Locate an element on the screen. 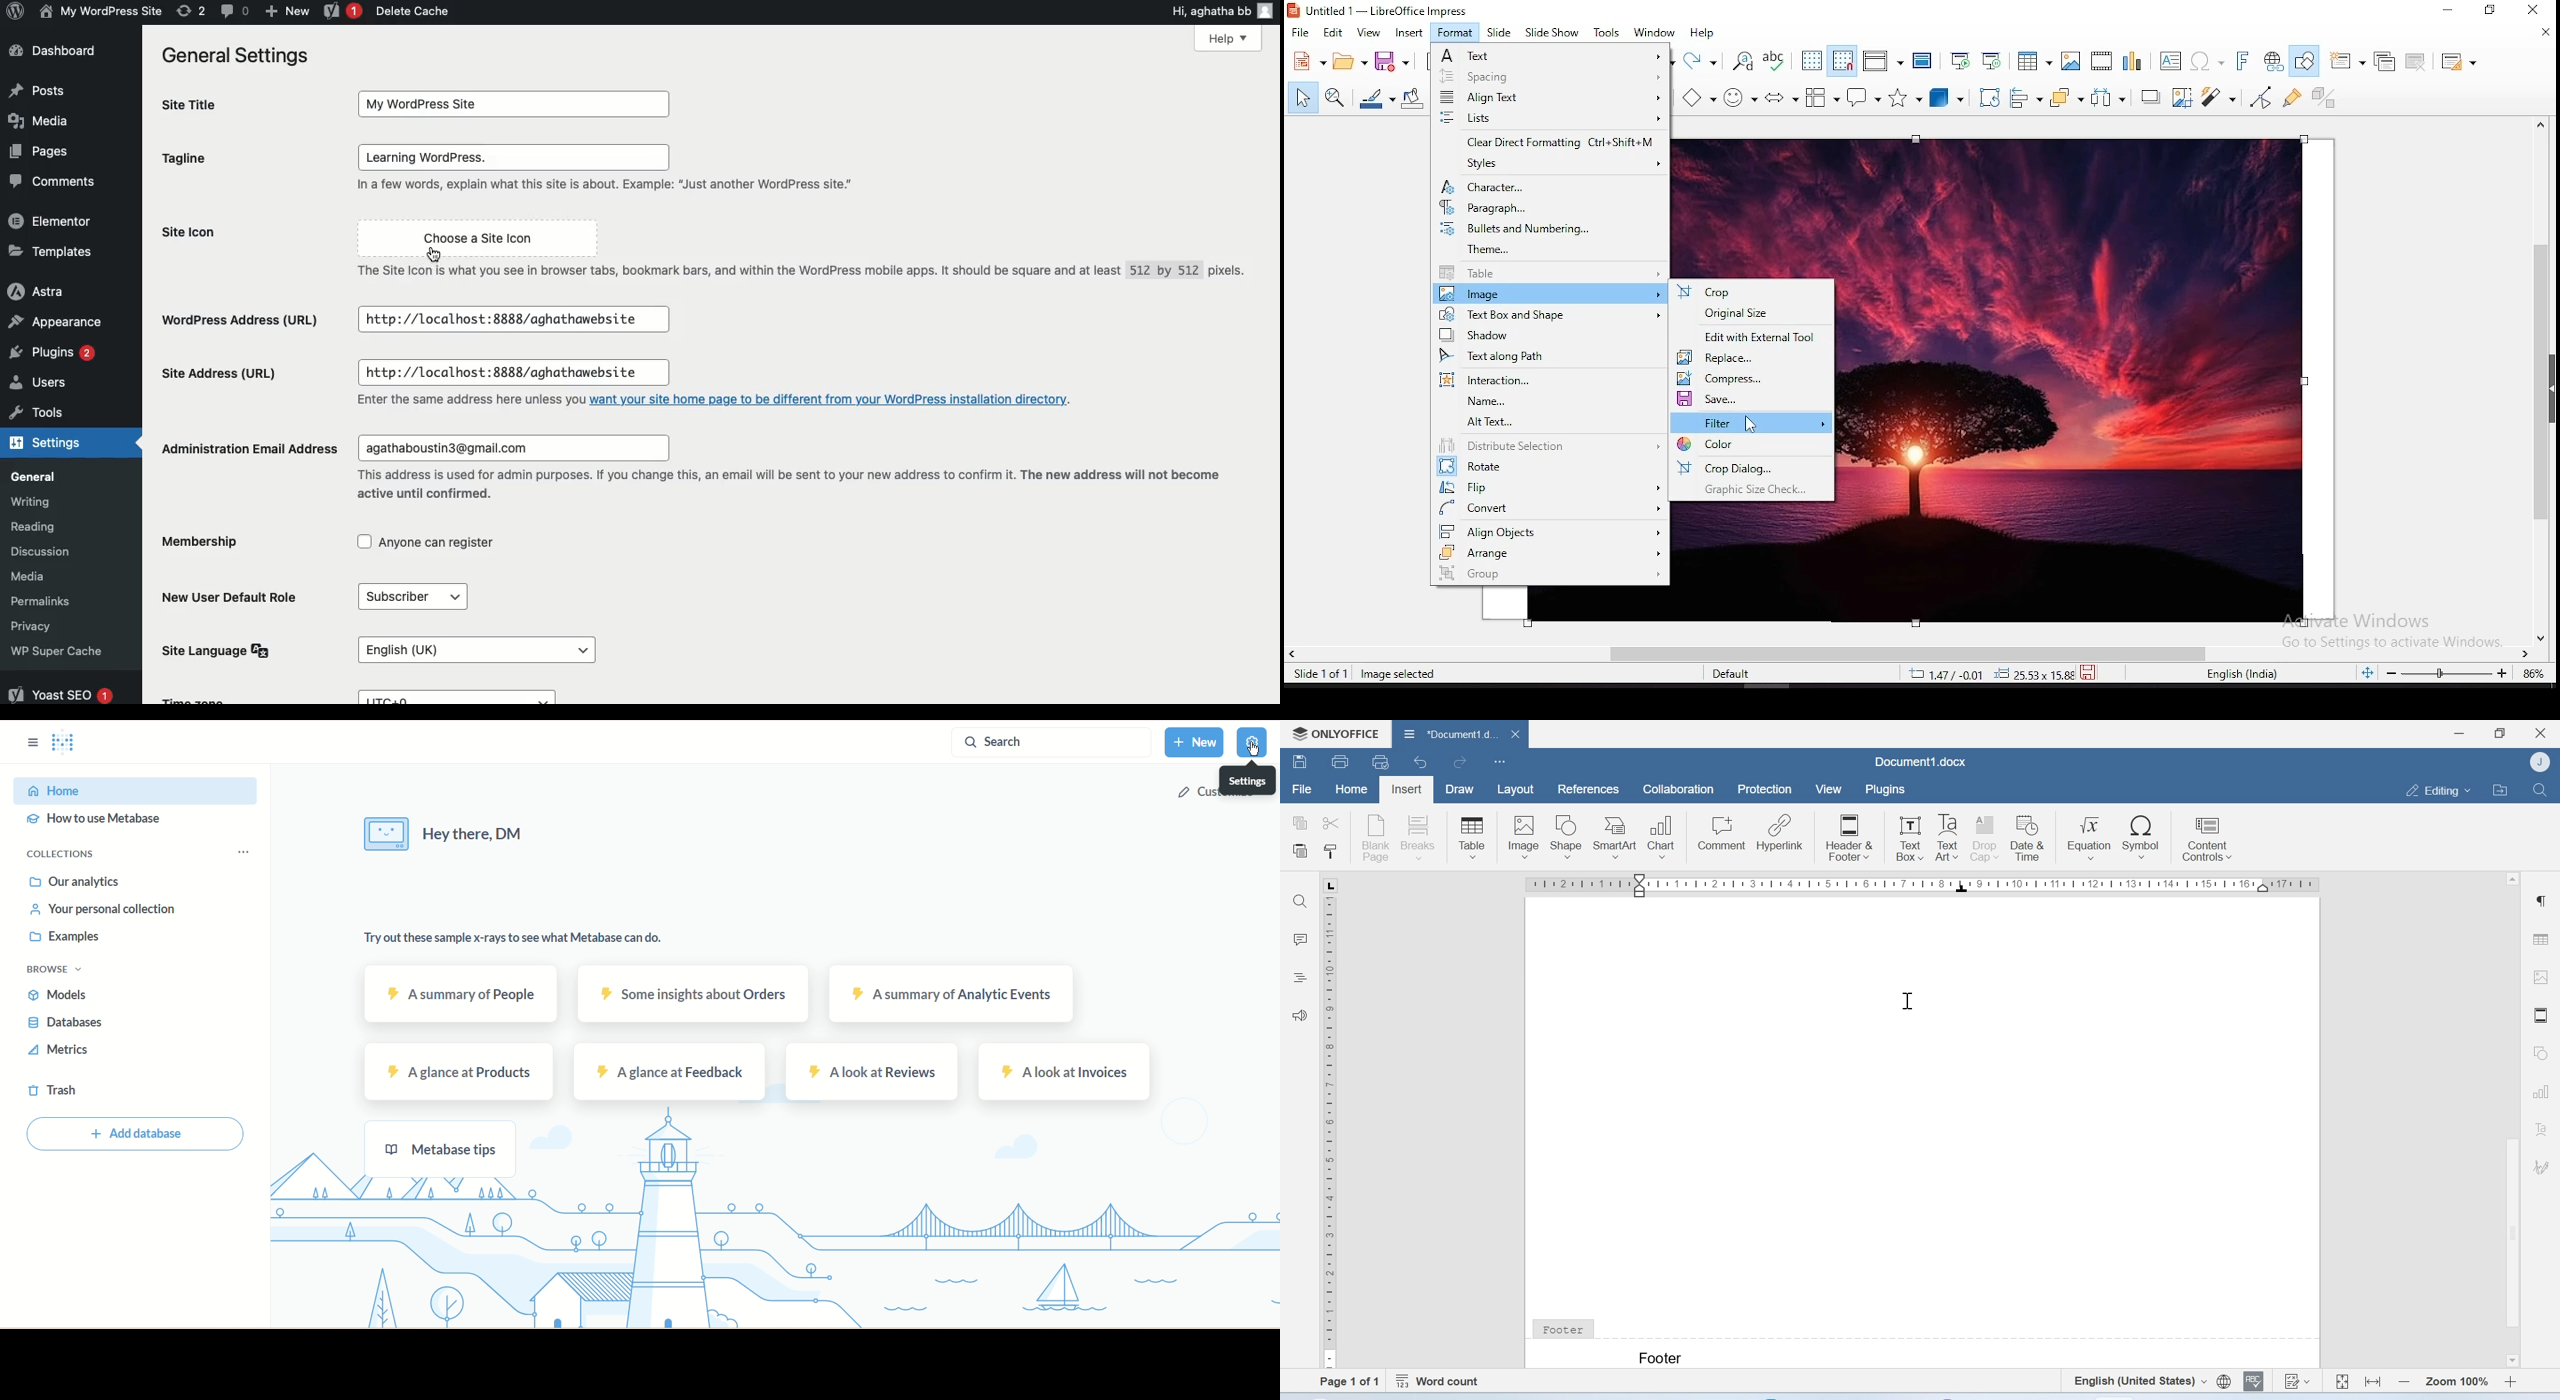 Image resolution: width=2576 pixels, height=1400 pixels. English (UK) is located at coordinates (475, 650).